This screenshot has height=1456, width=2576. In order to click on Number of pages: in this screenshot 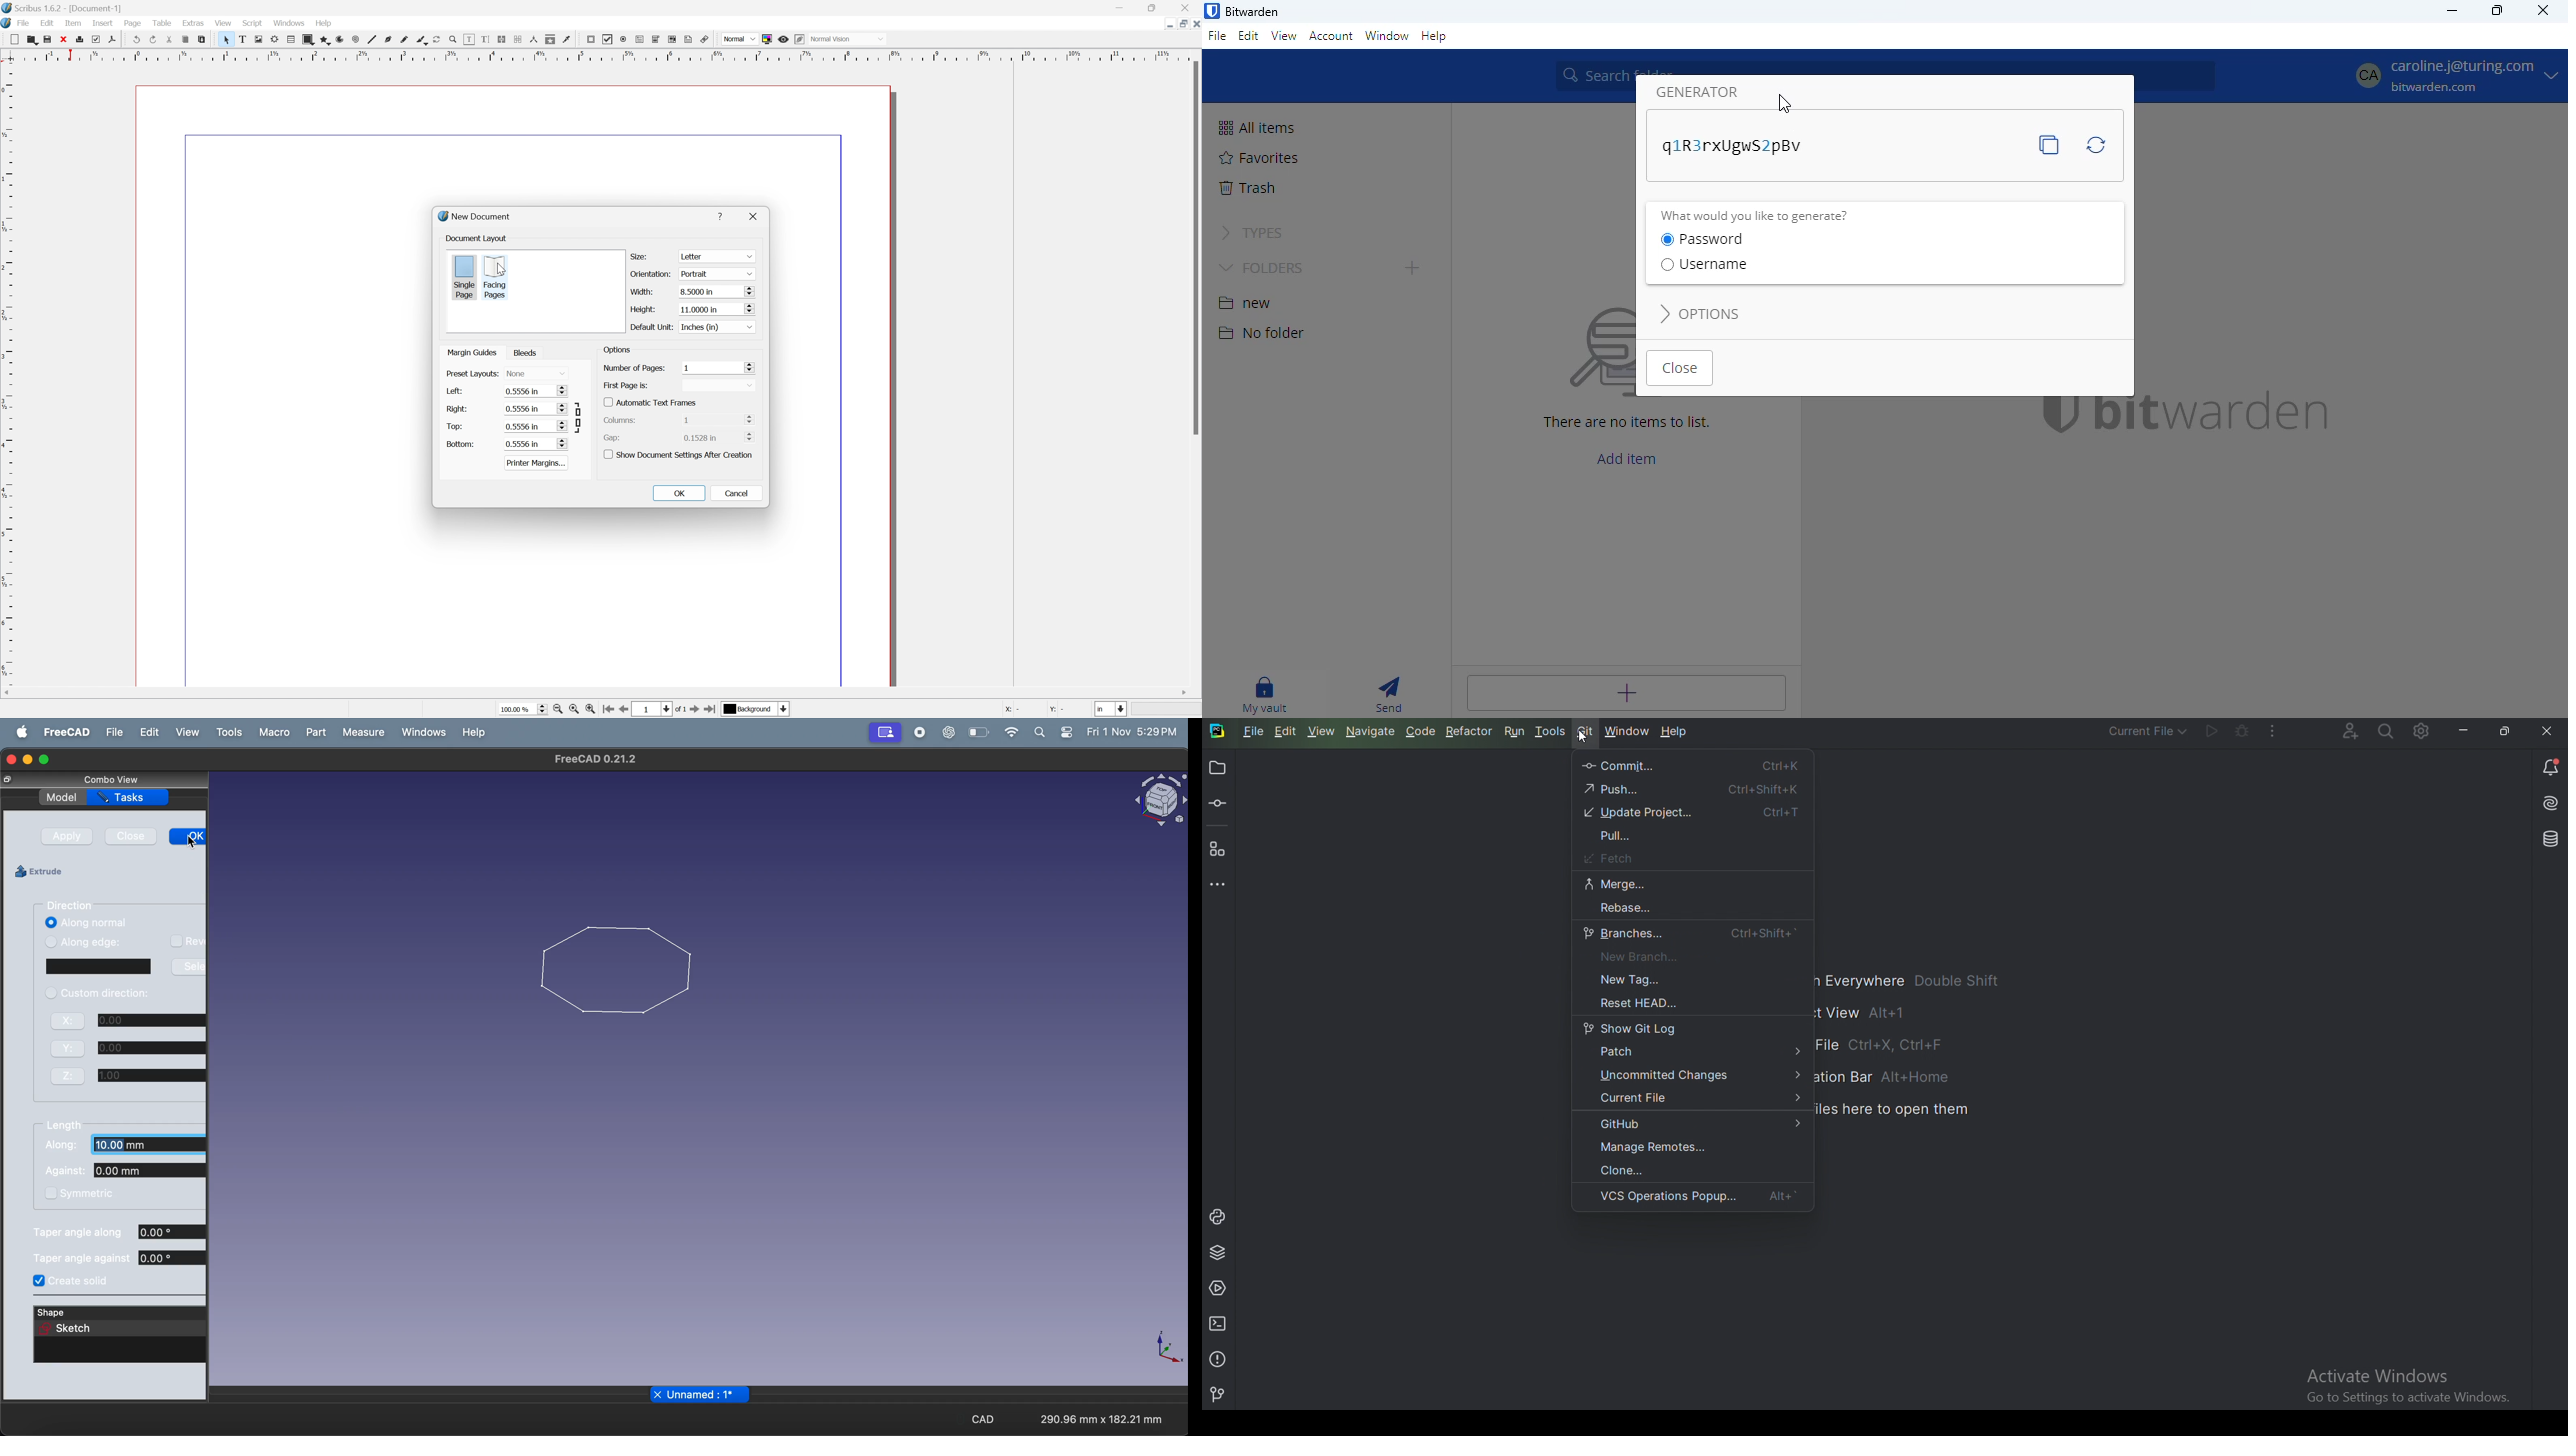, I will do `click(634, 368)`.